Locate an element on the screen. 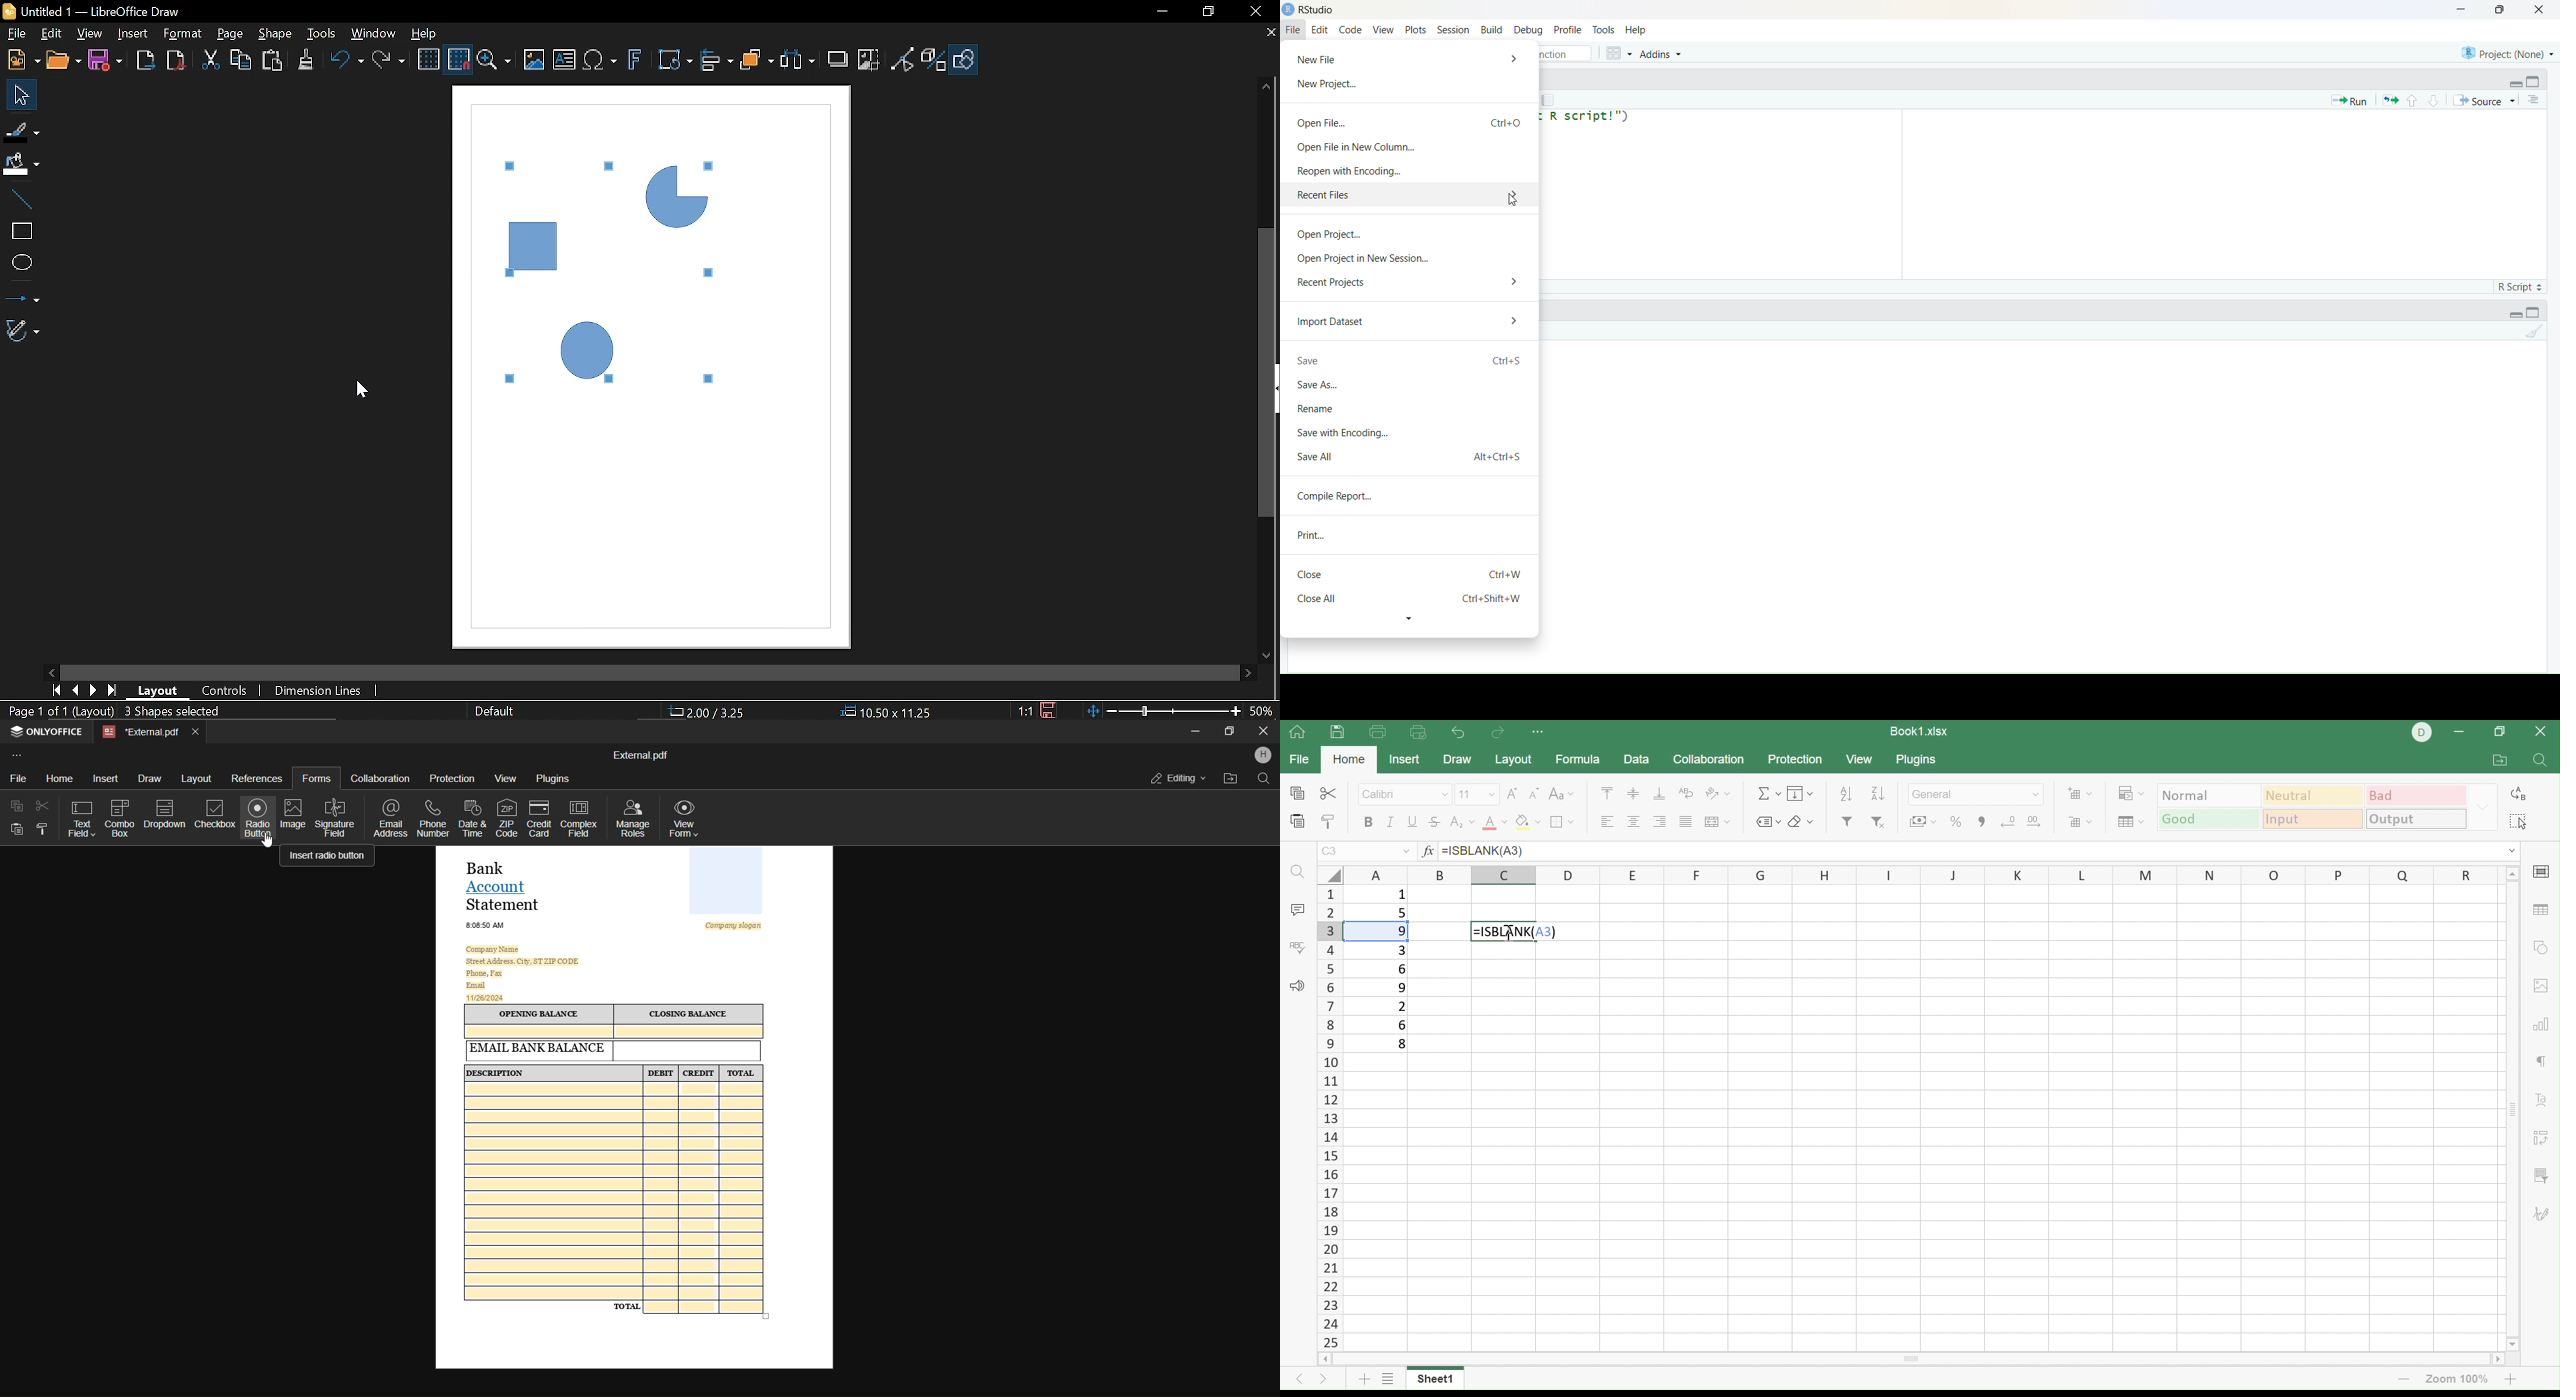 The image size is (2576, 1400). Help is located at coordinates (426, 34).